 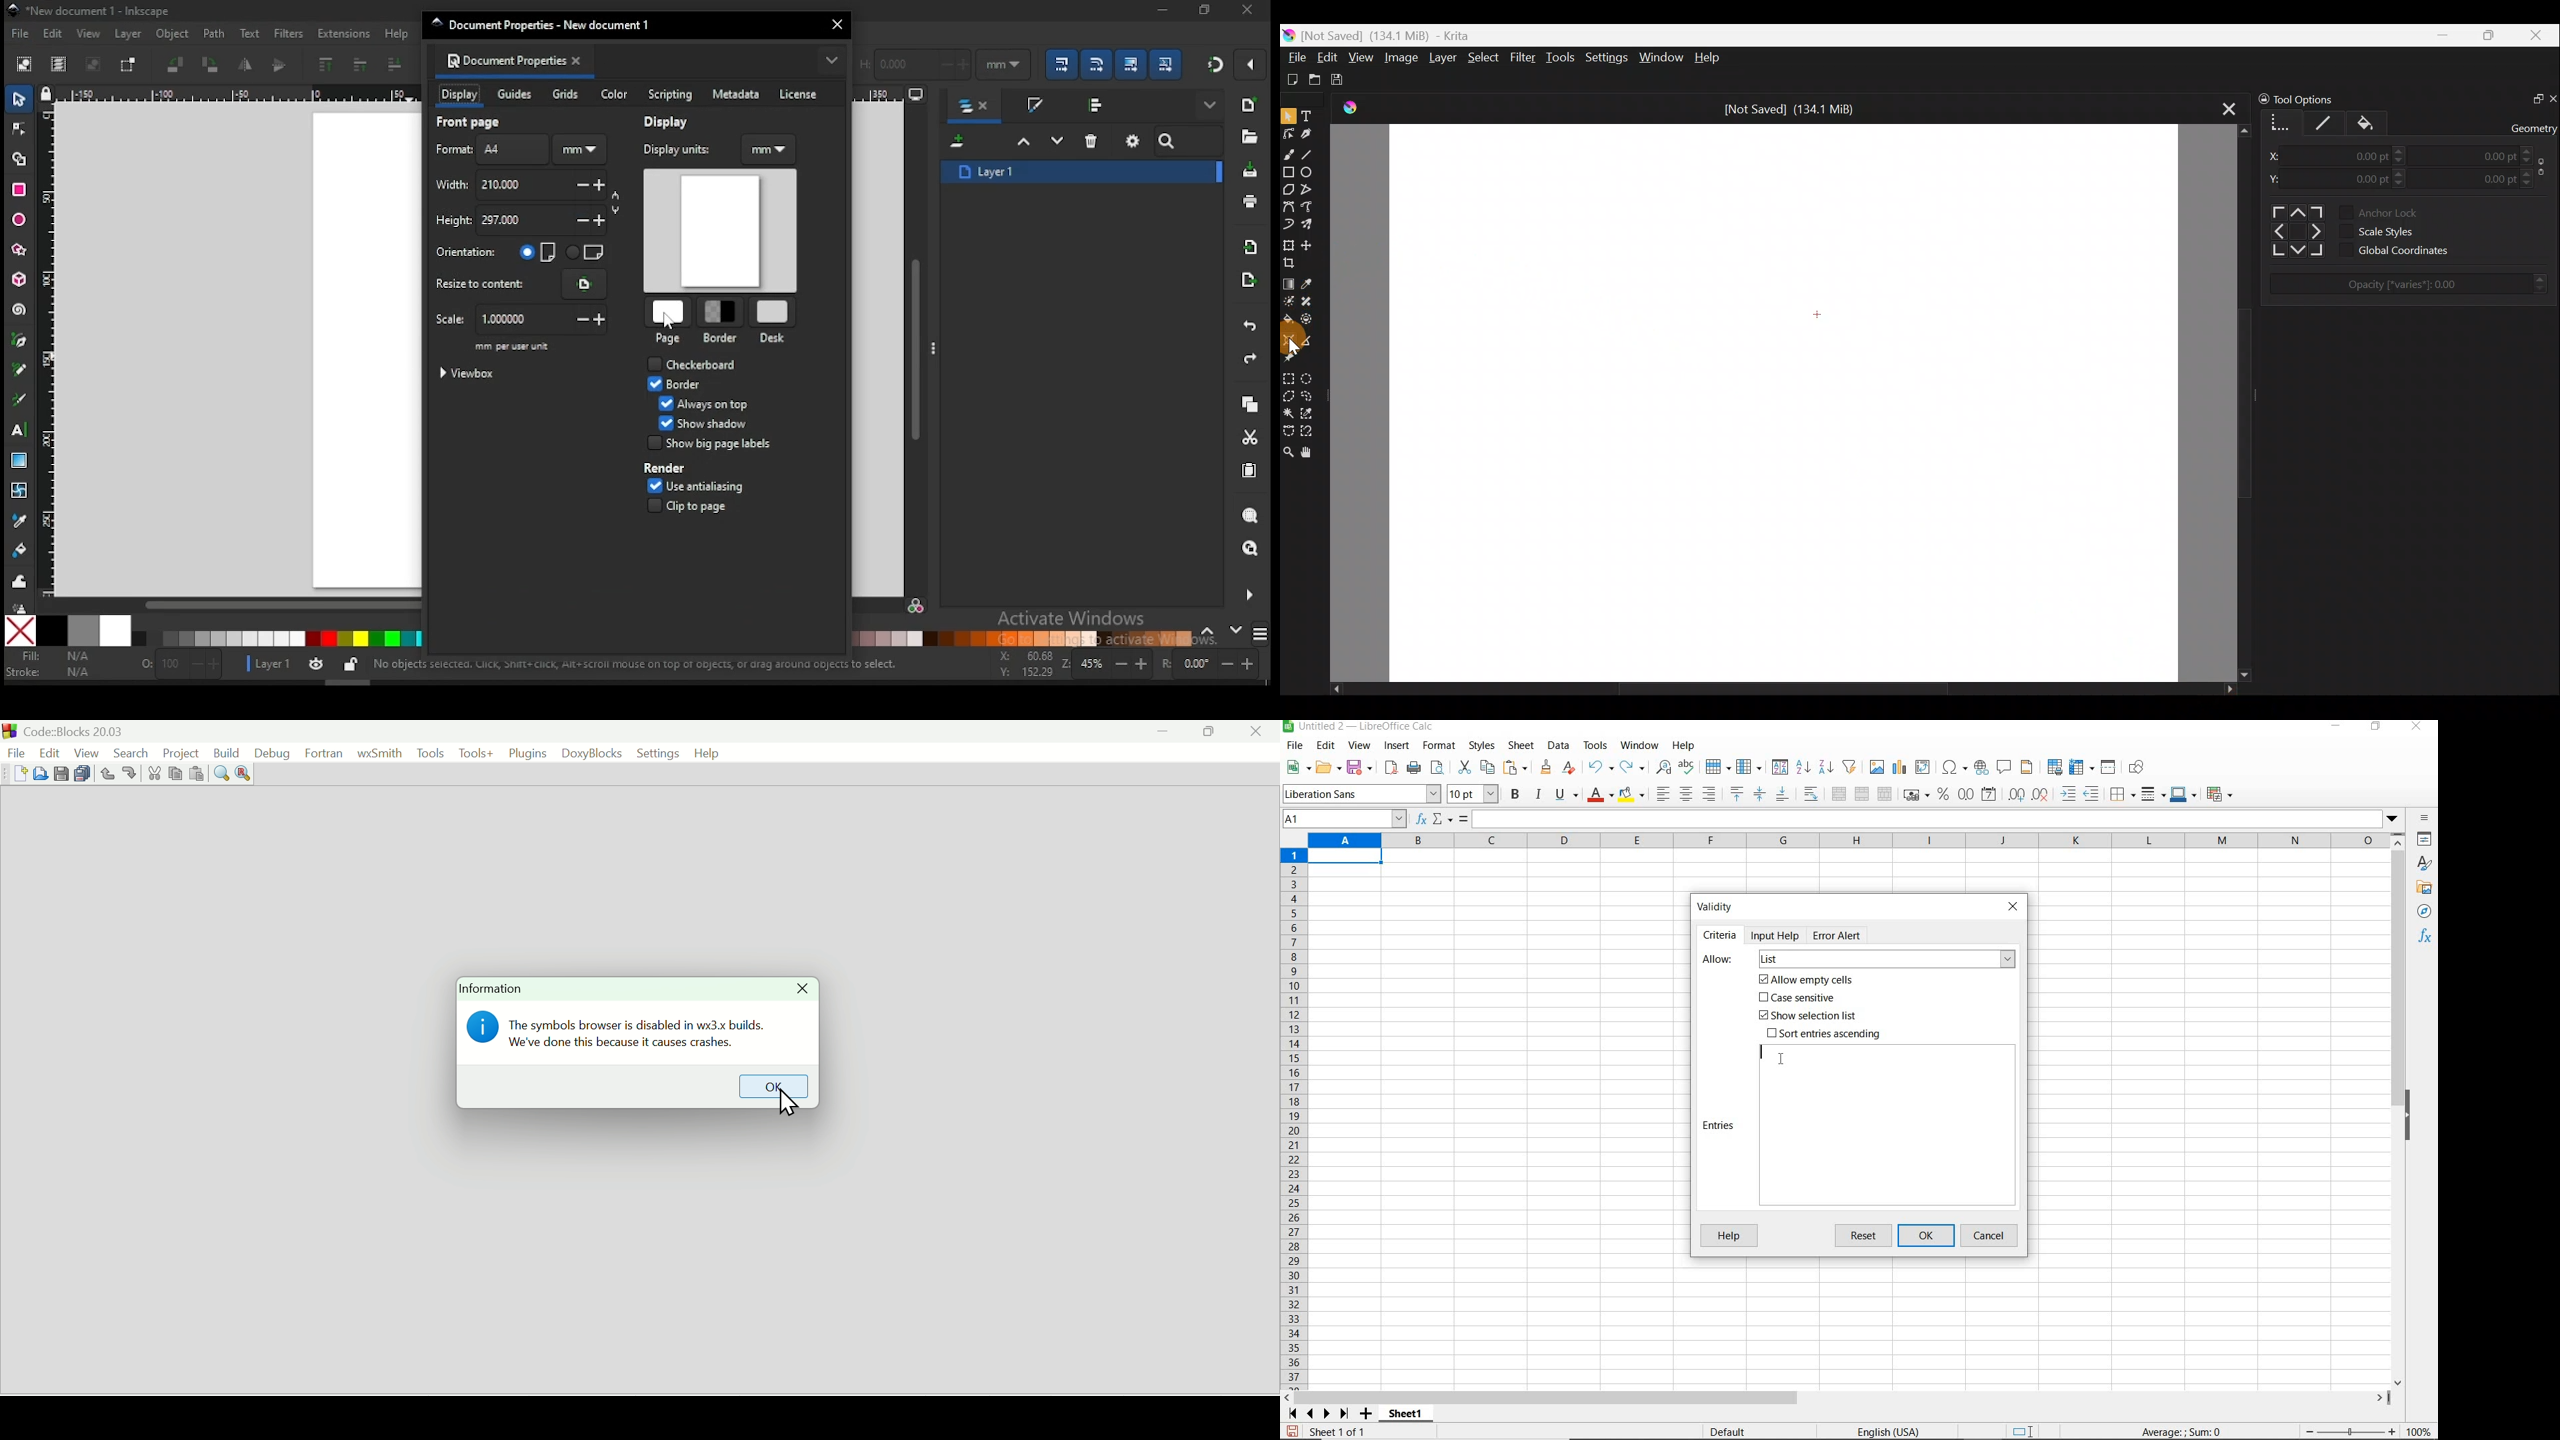 What do you see at coordinates (1248, 105) in the screenshot?
I see `new` at bounding box center [1248, 105].